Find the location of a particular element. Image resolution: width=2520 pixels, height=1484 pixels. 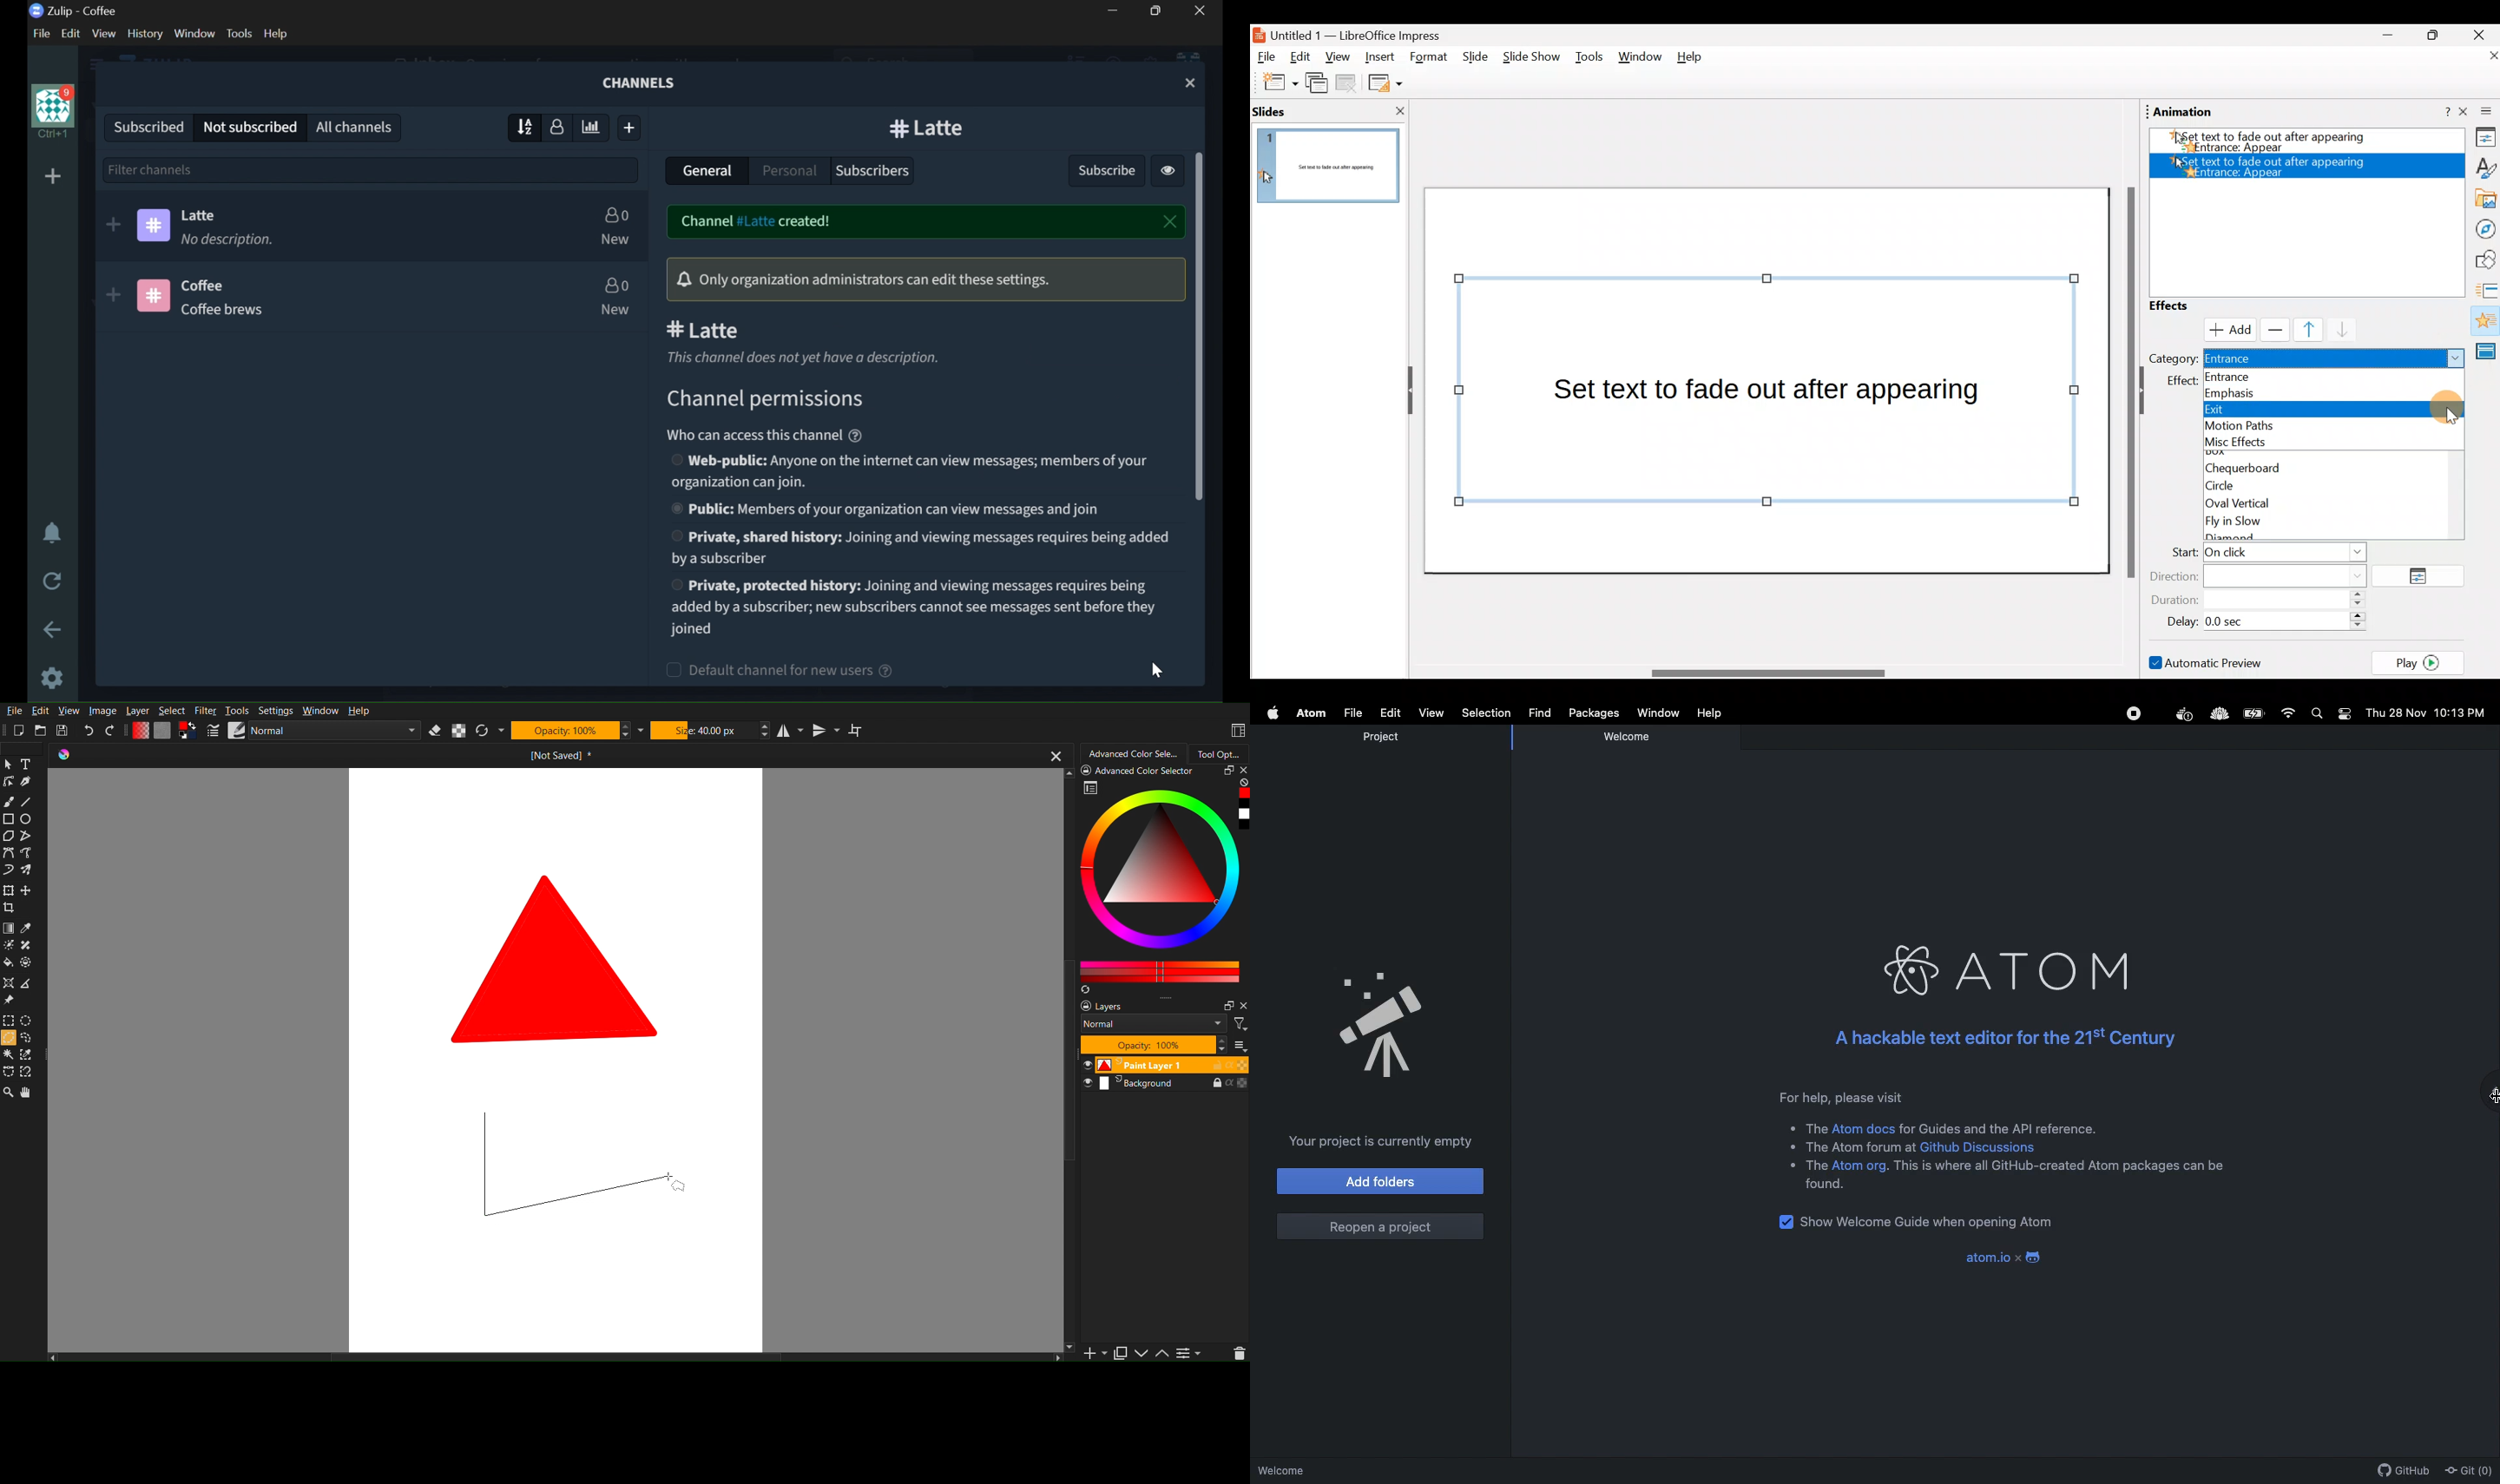

Play is located at coordinates (2422, 662).